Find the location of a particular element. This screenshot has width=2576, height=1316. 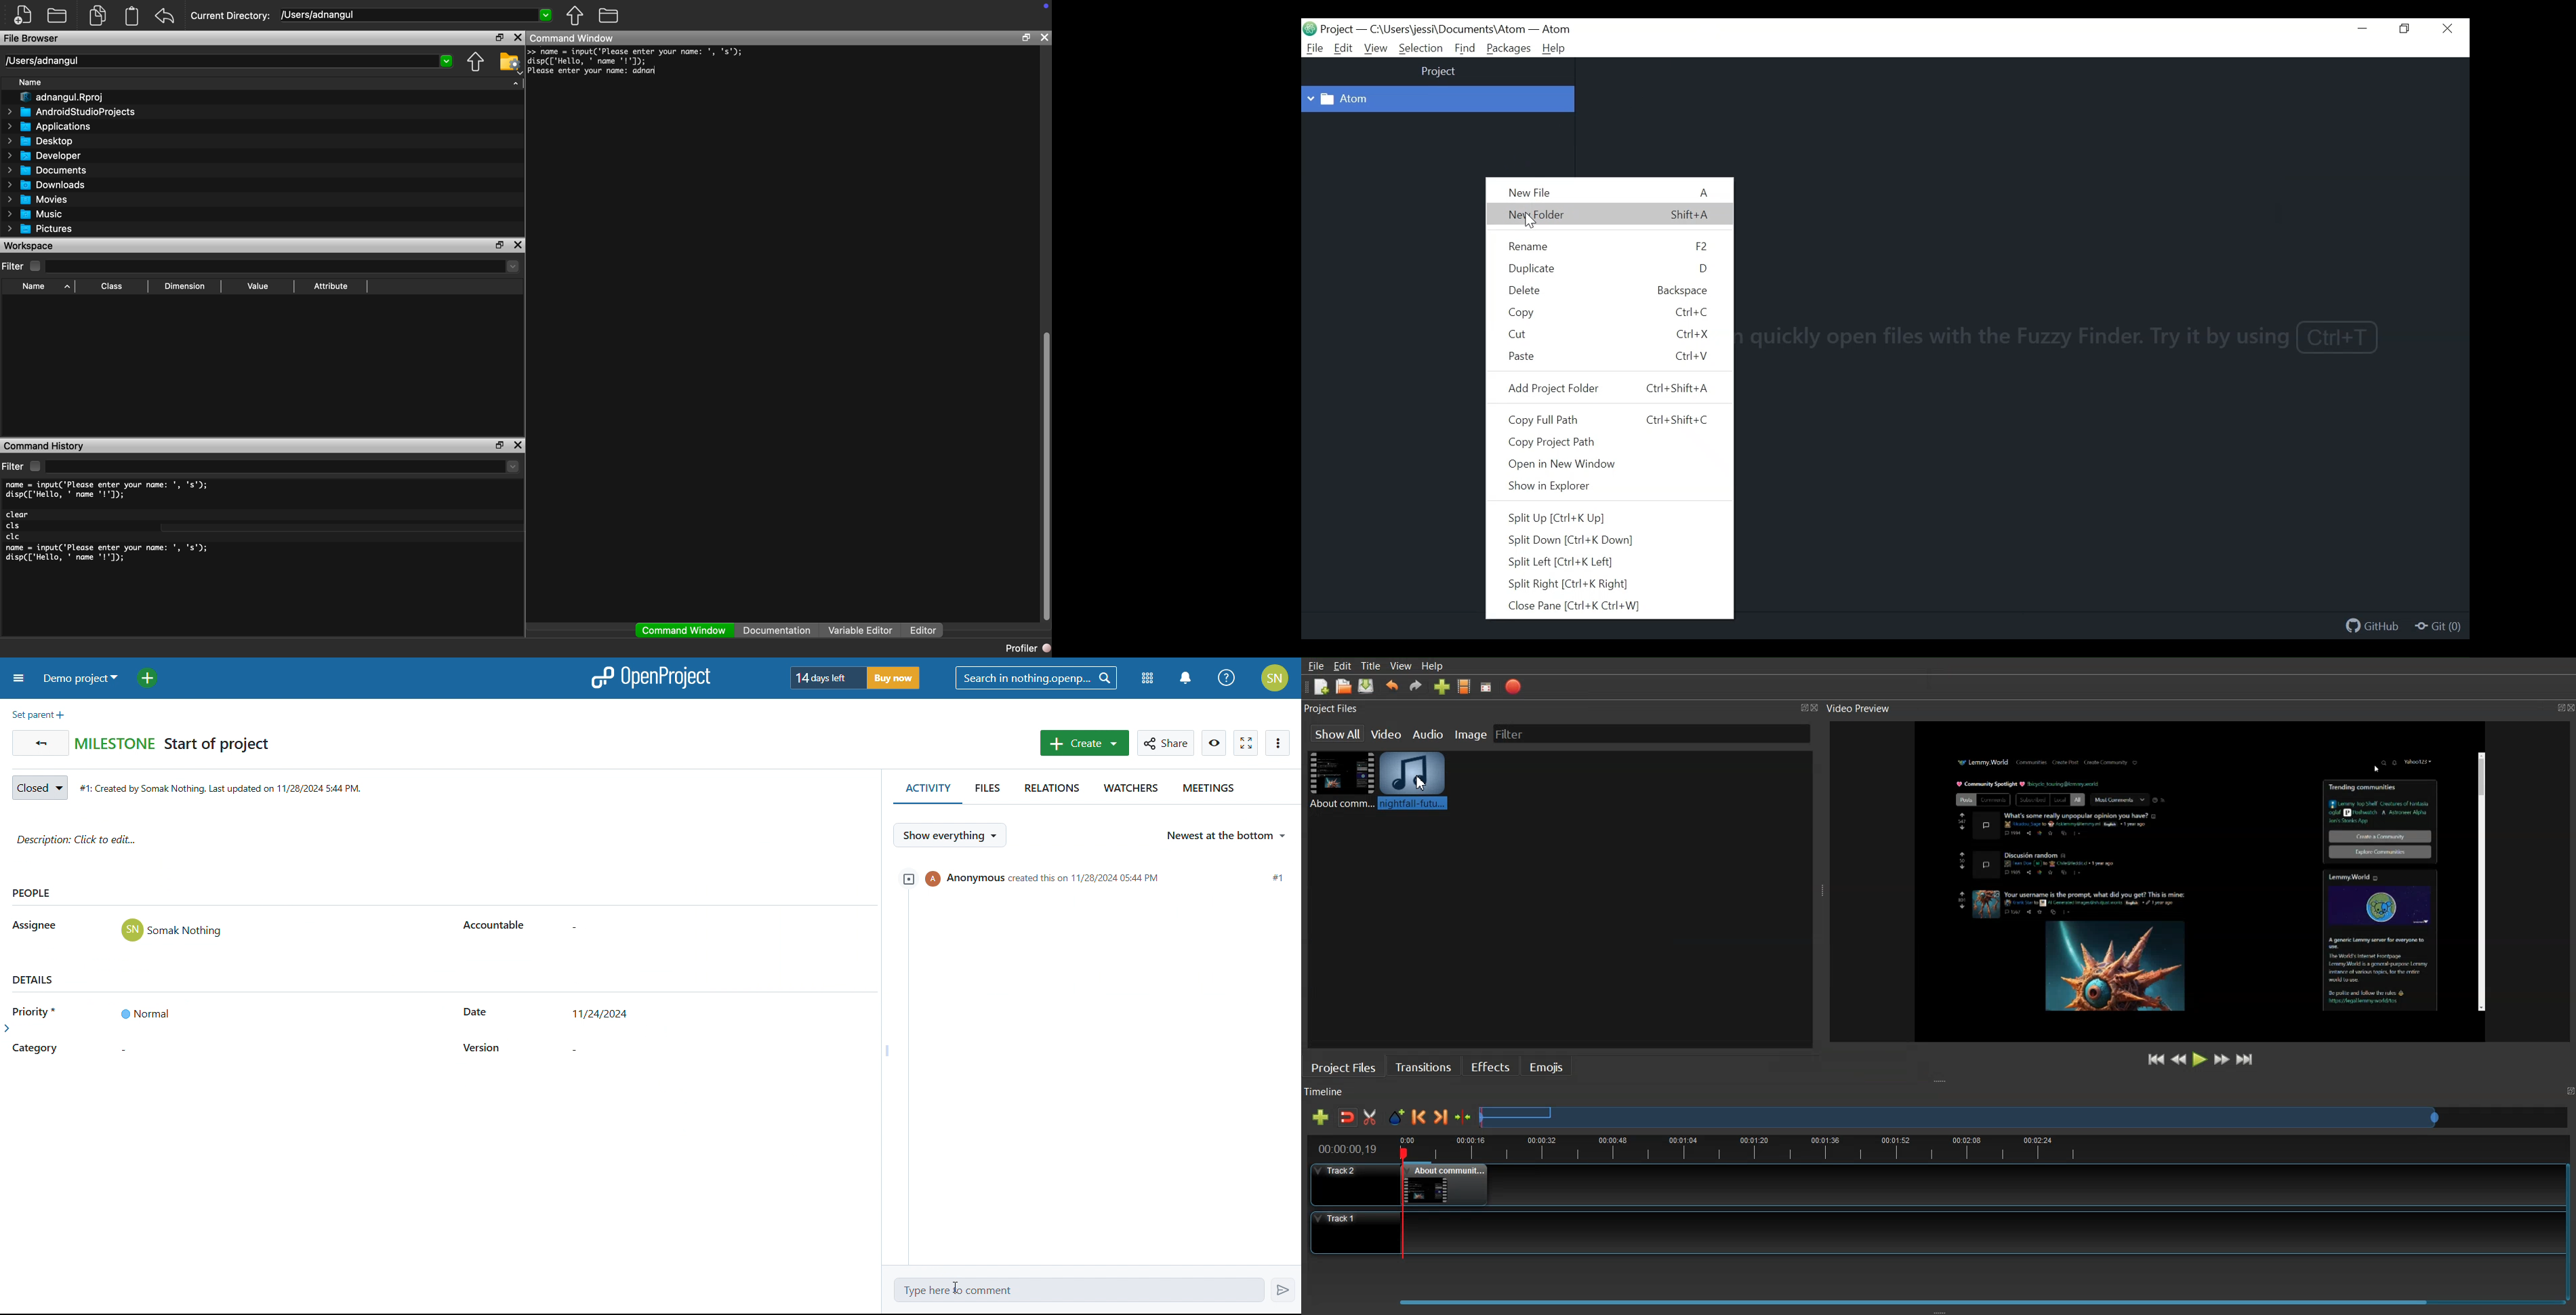

Folder settings is located at coordinates (510, 63).